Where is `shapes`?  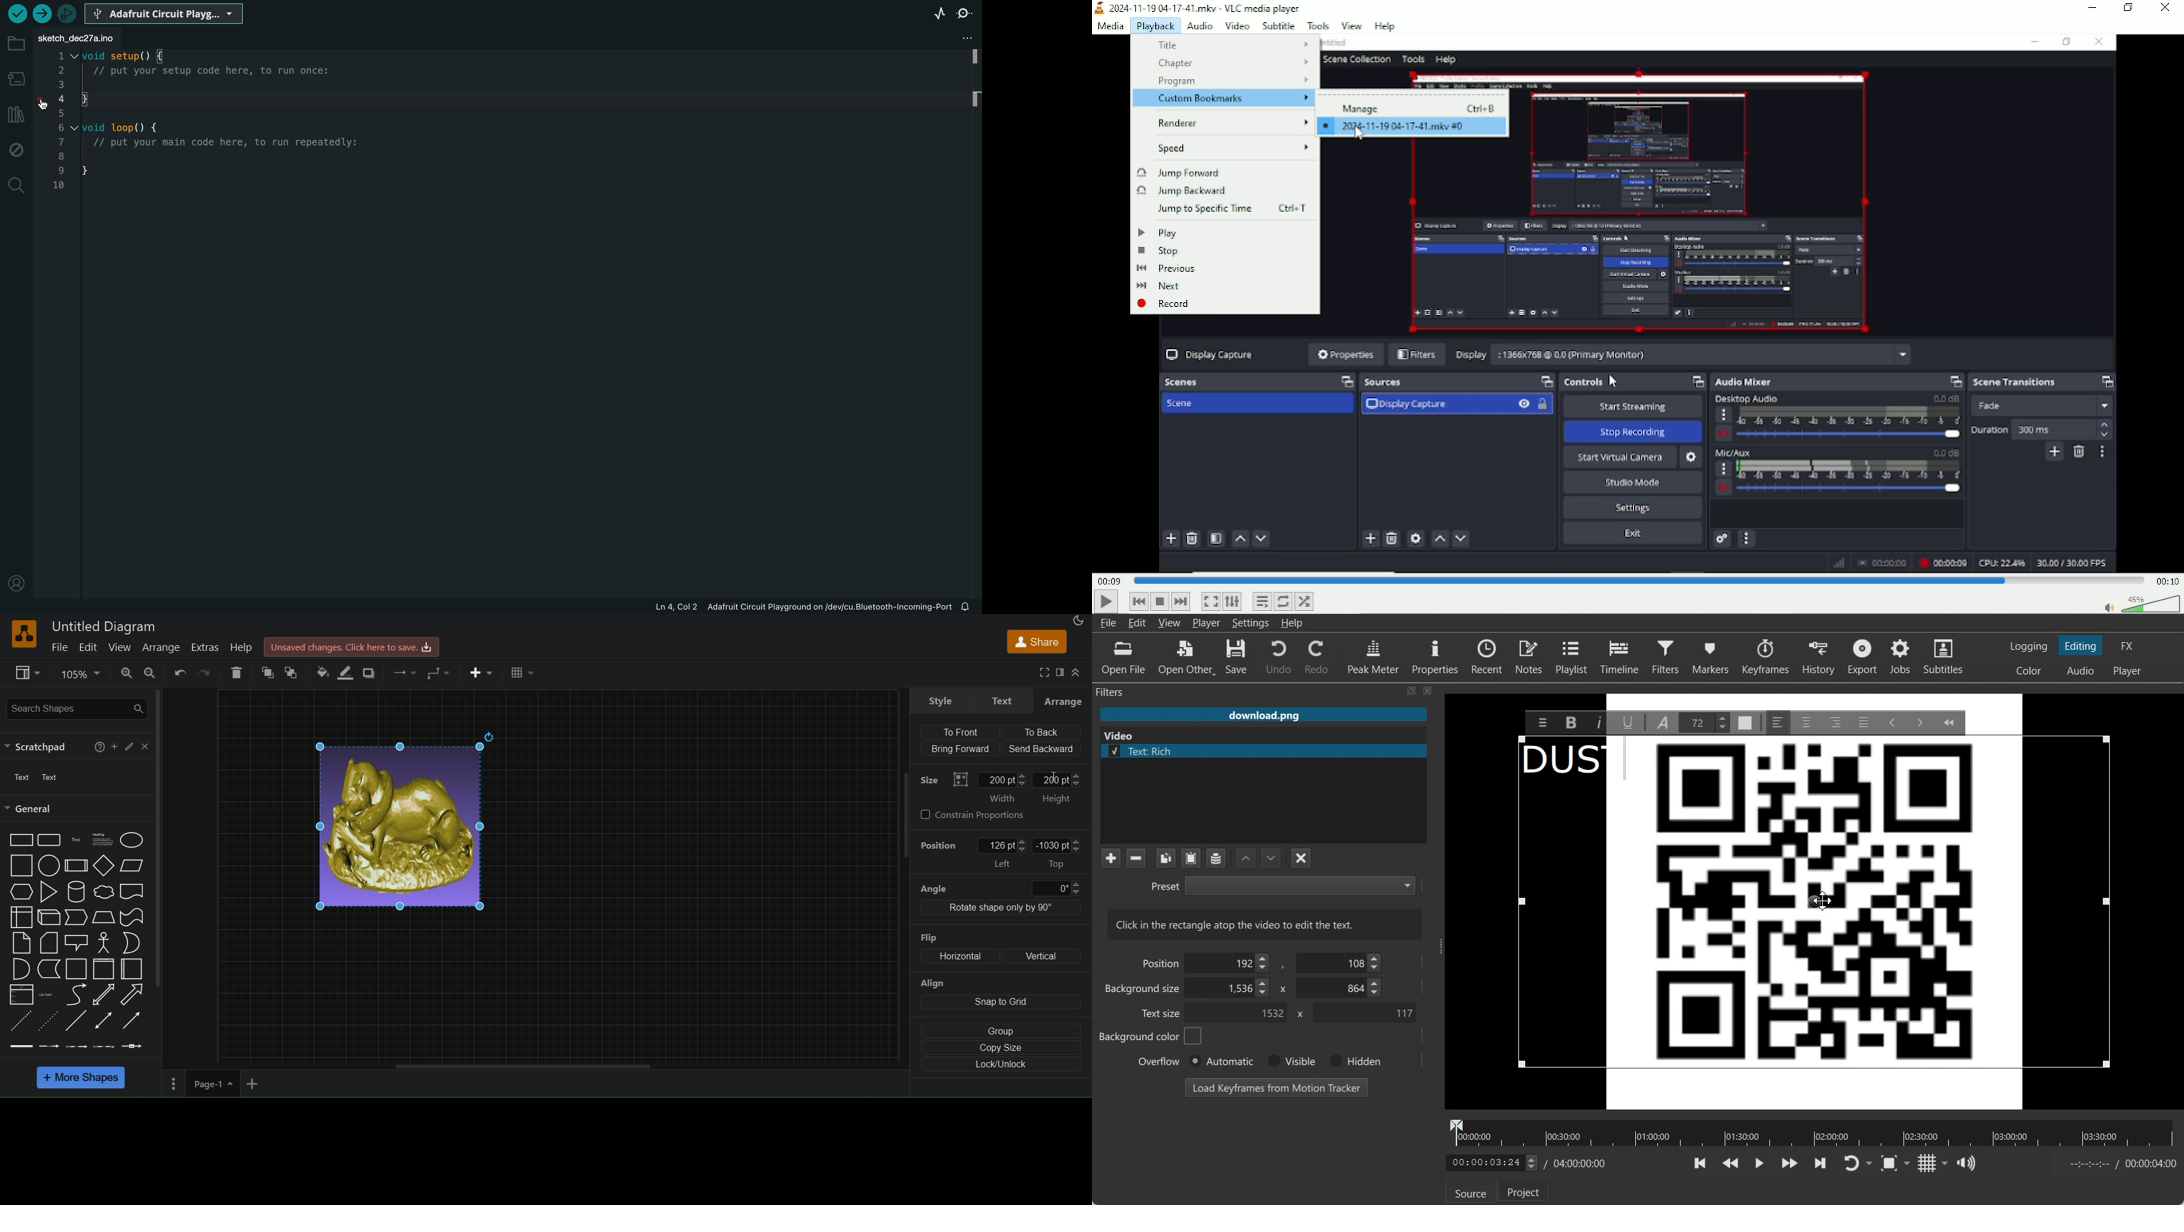 shapes is located at coordinates (82, 942).